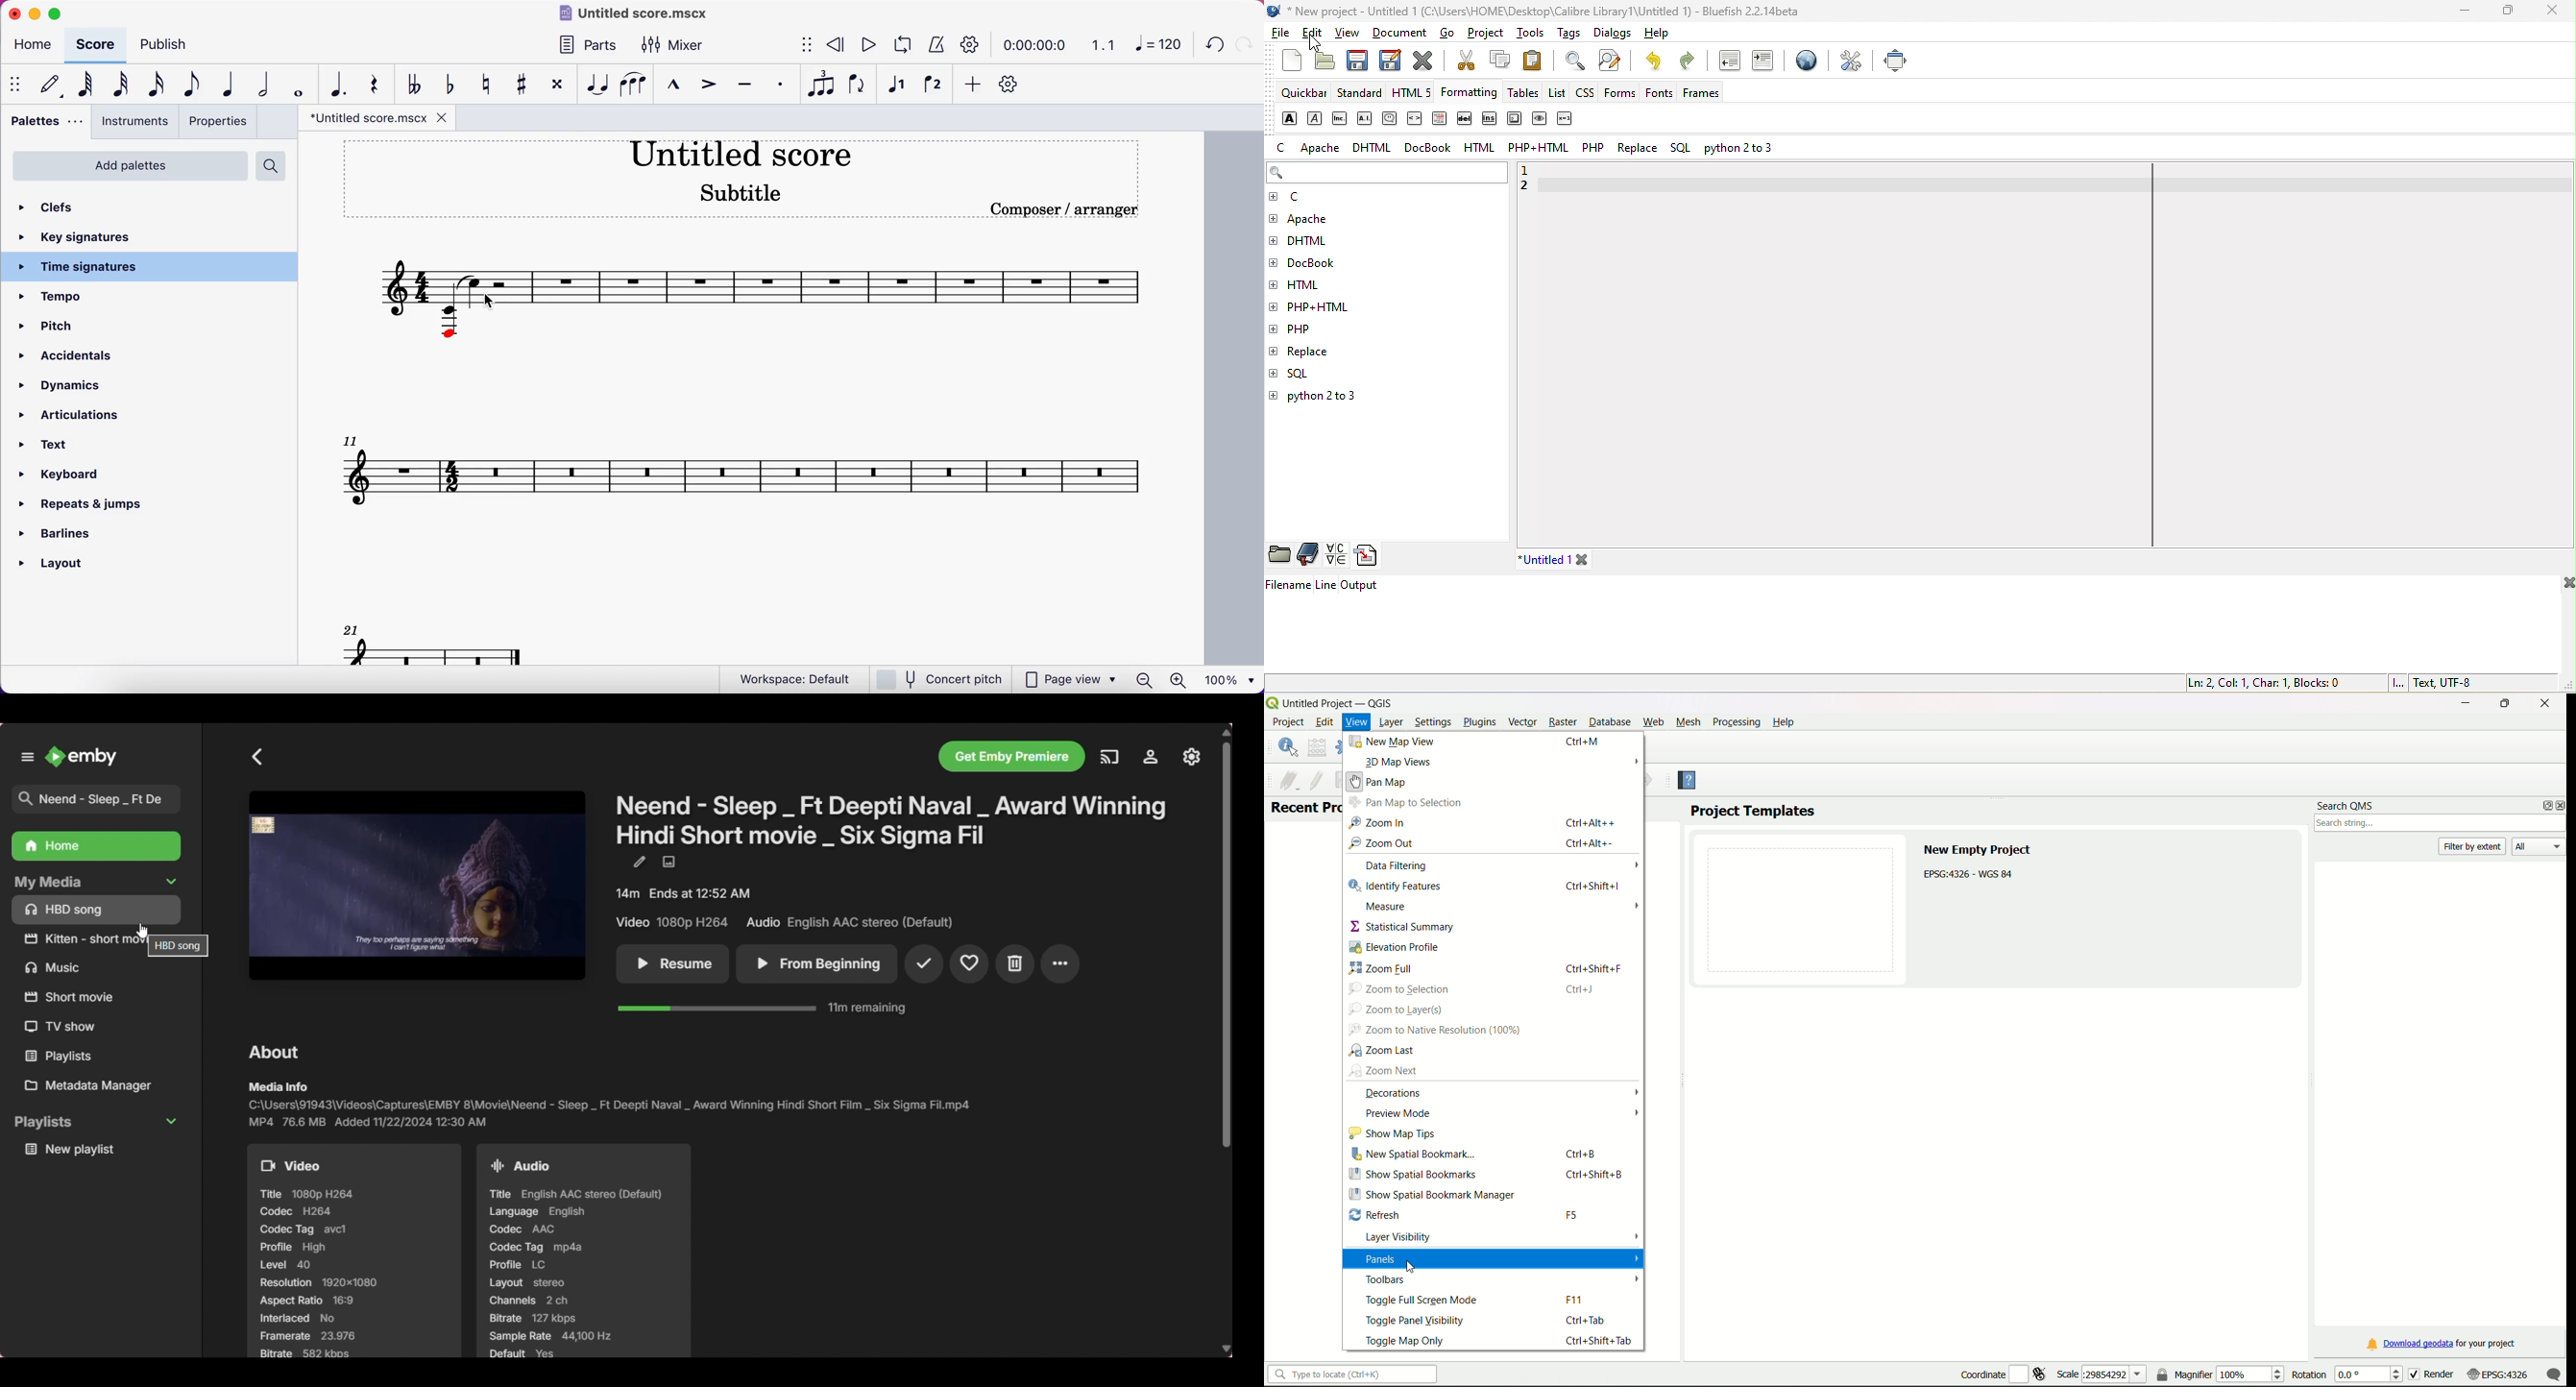 The height and width of the screenshot is (1400, 2576). Describe the element at coordinates (1381, 844) in the screenshot. I see `Zoom out` at that location.